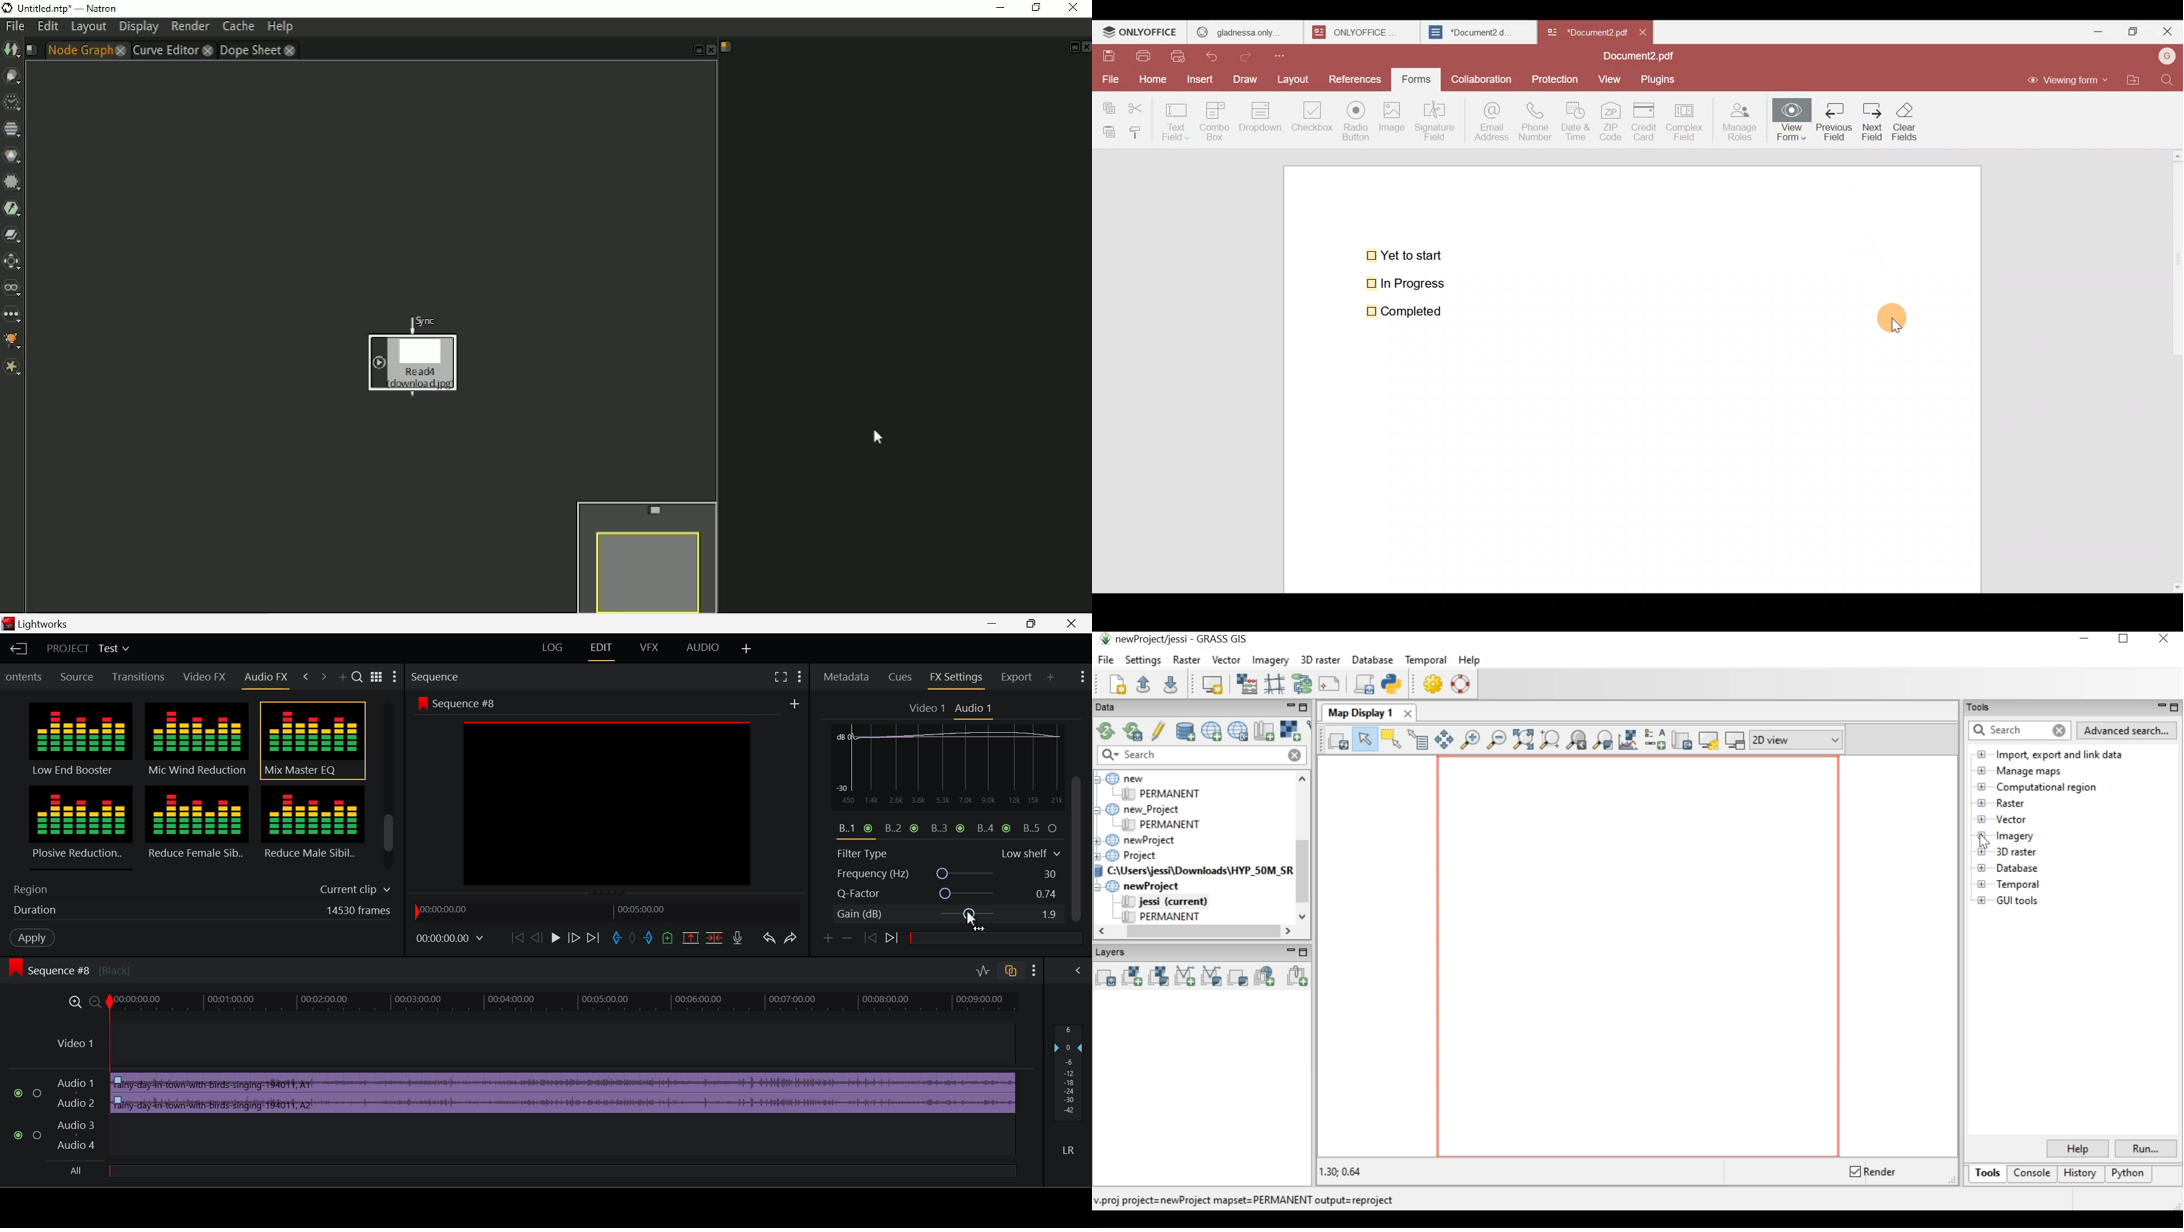  I want to click on MOUSE_DOWN Cursor Position, so click(1081, 789).